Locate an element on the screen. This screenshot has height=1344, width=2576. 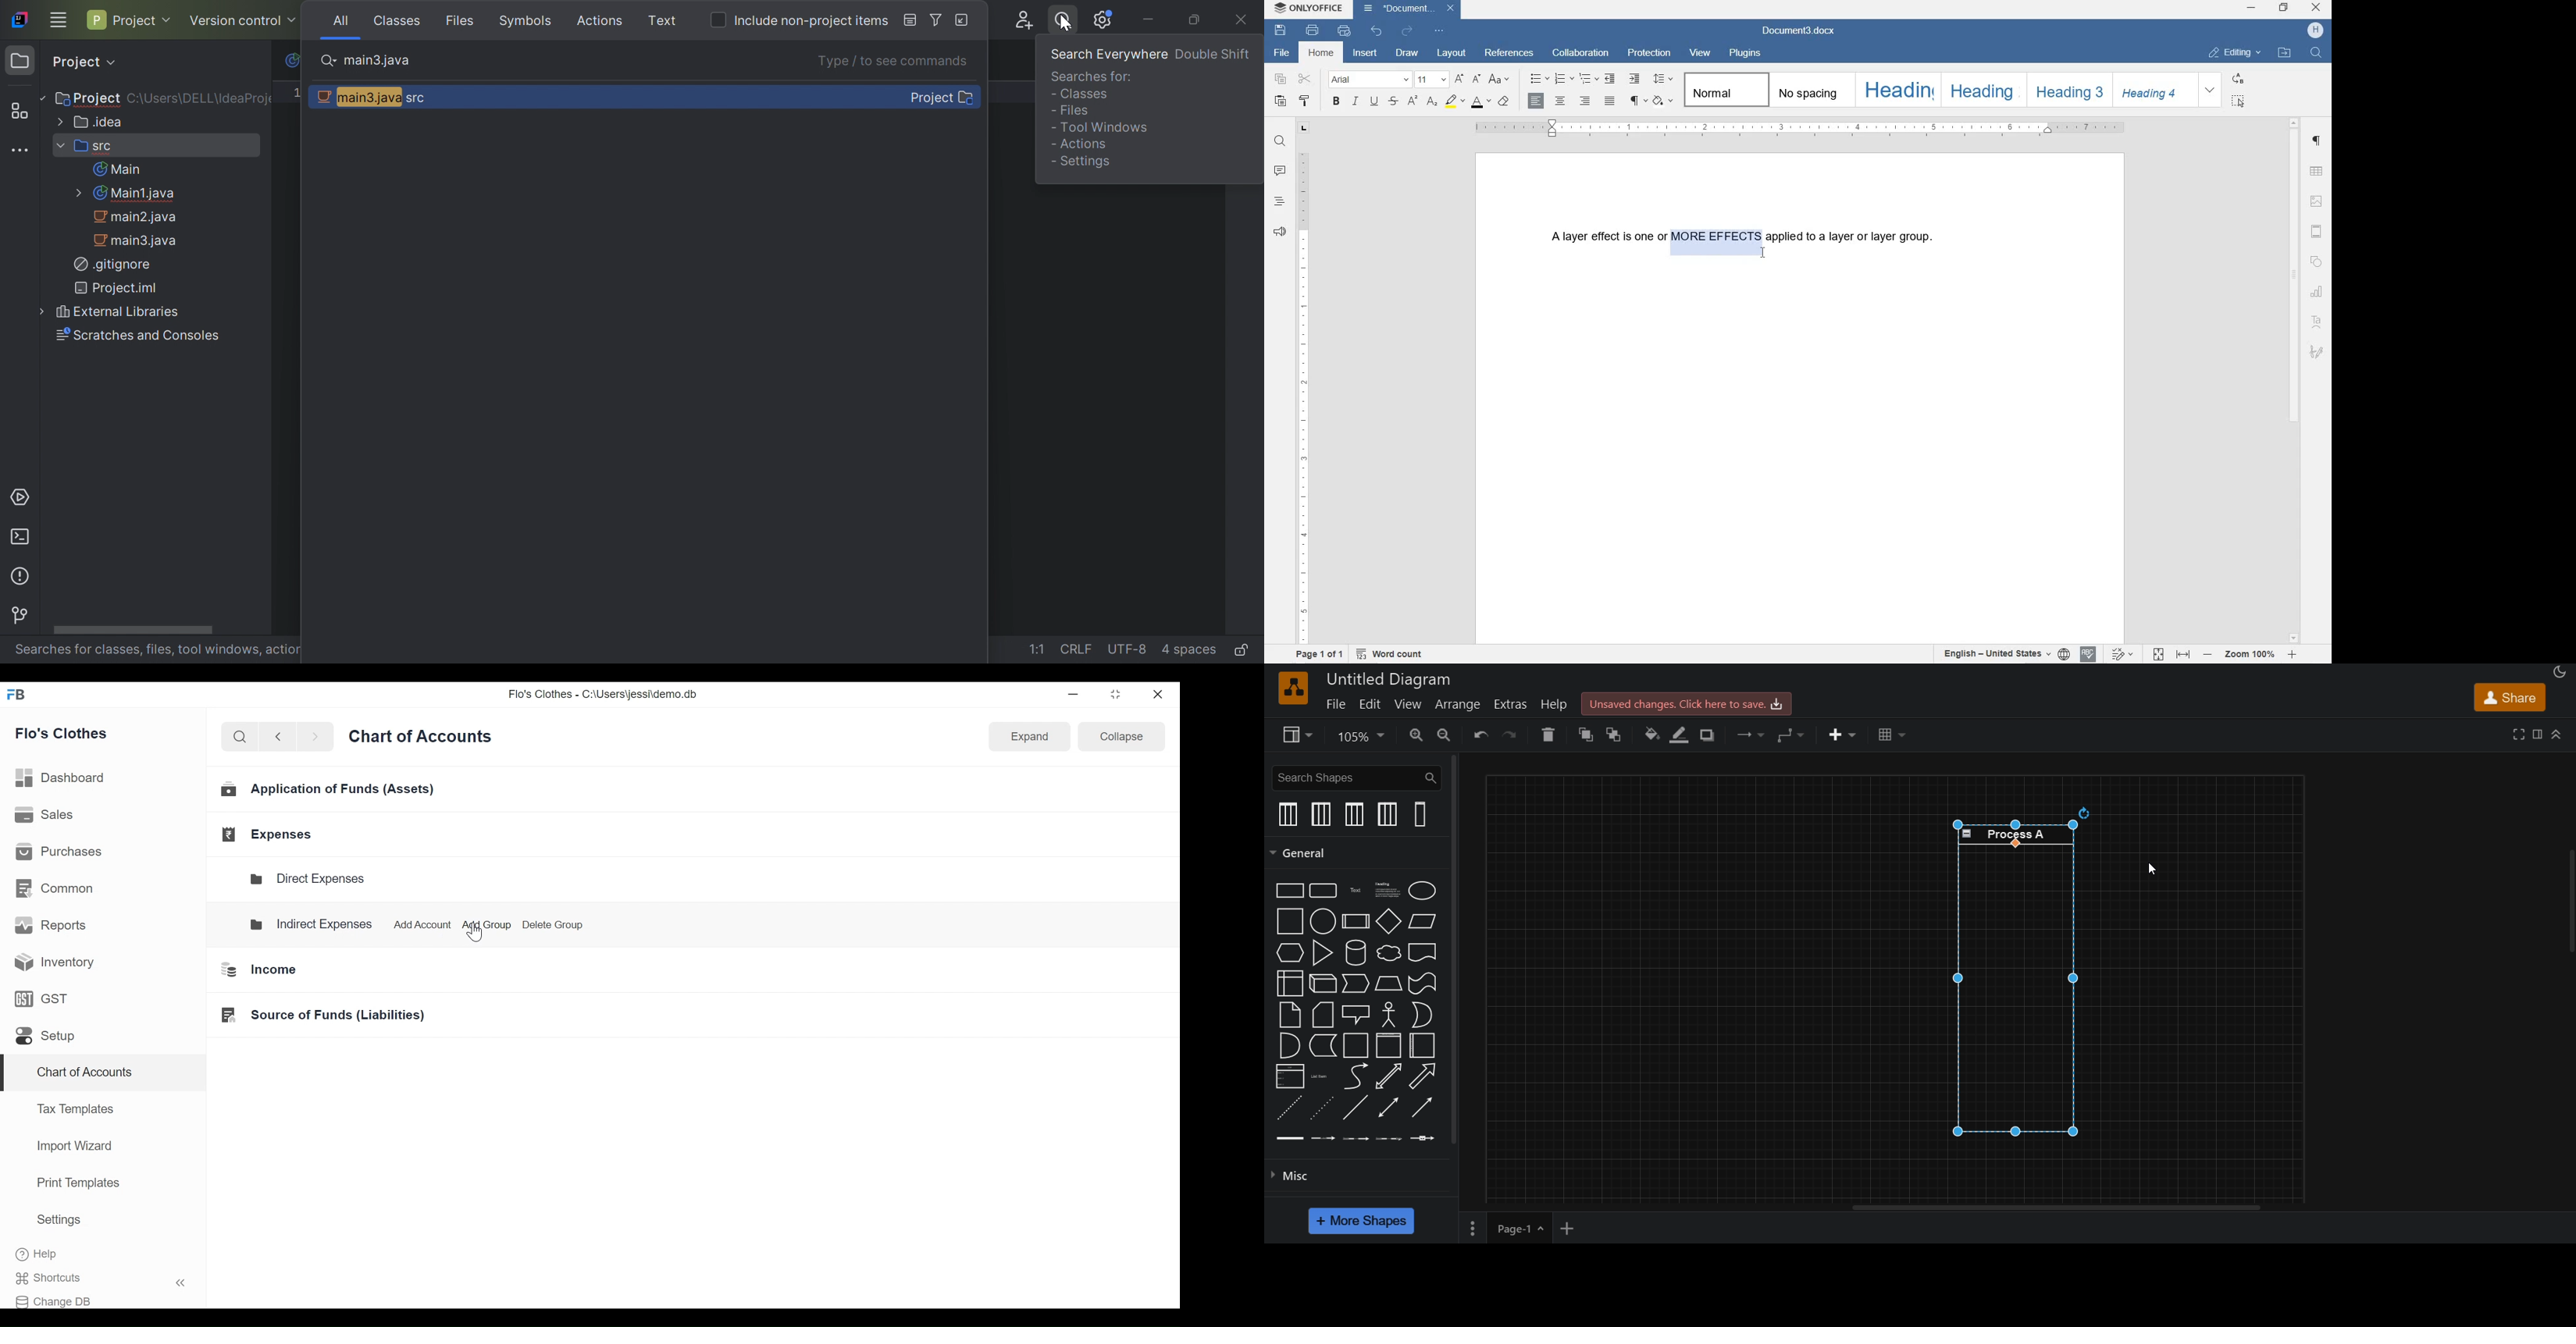
undo is located at coordinates (1478, 736).